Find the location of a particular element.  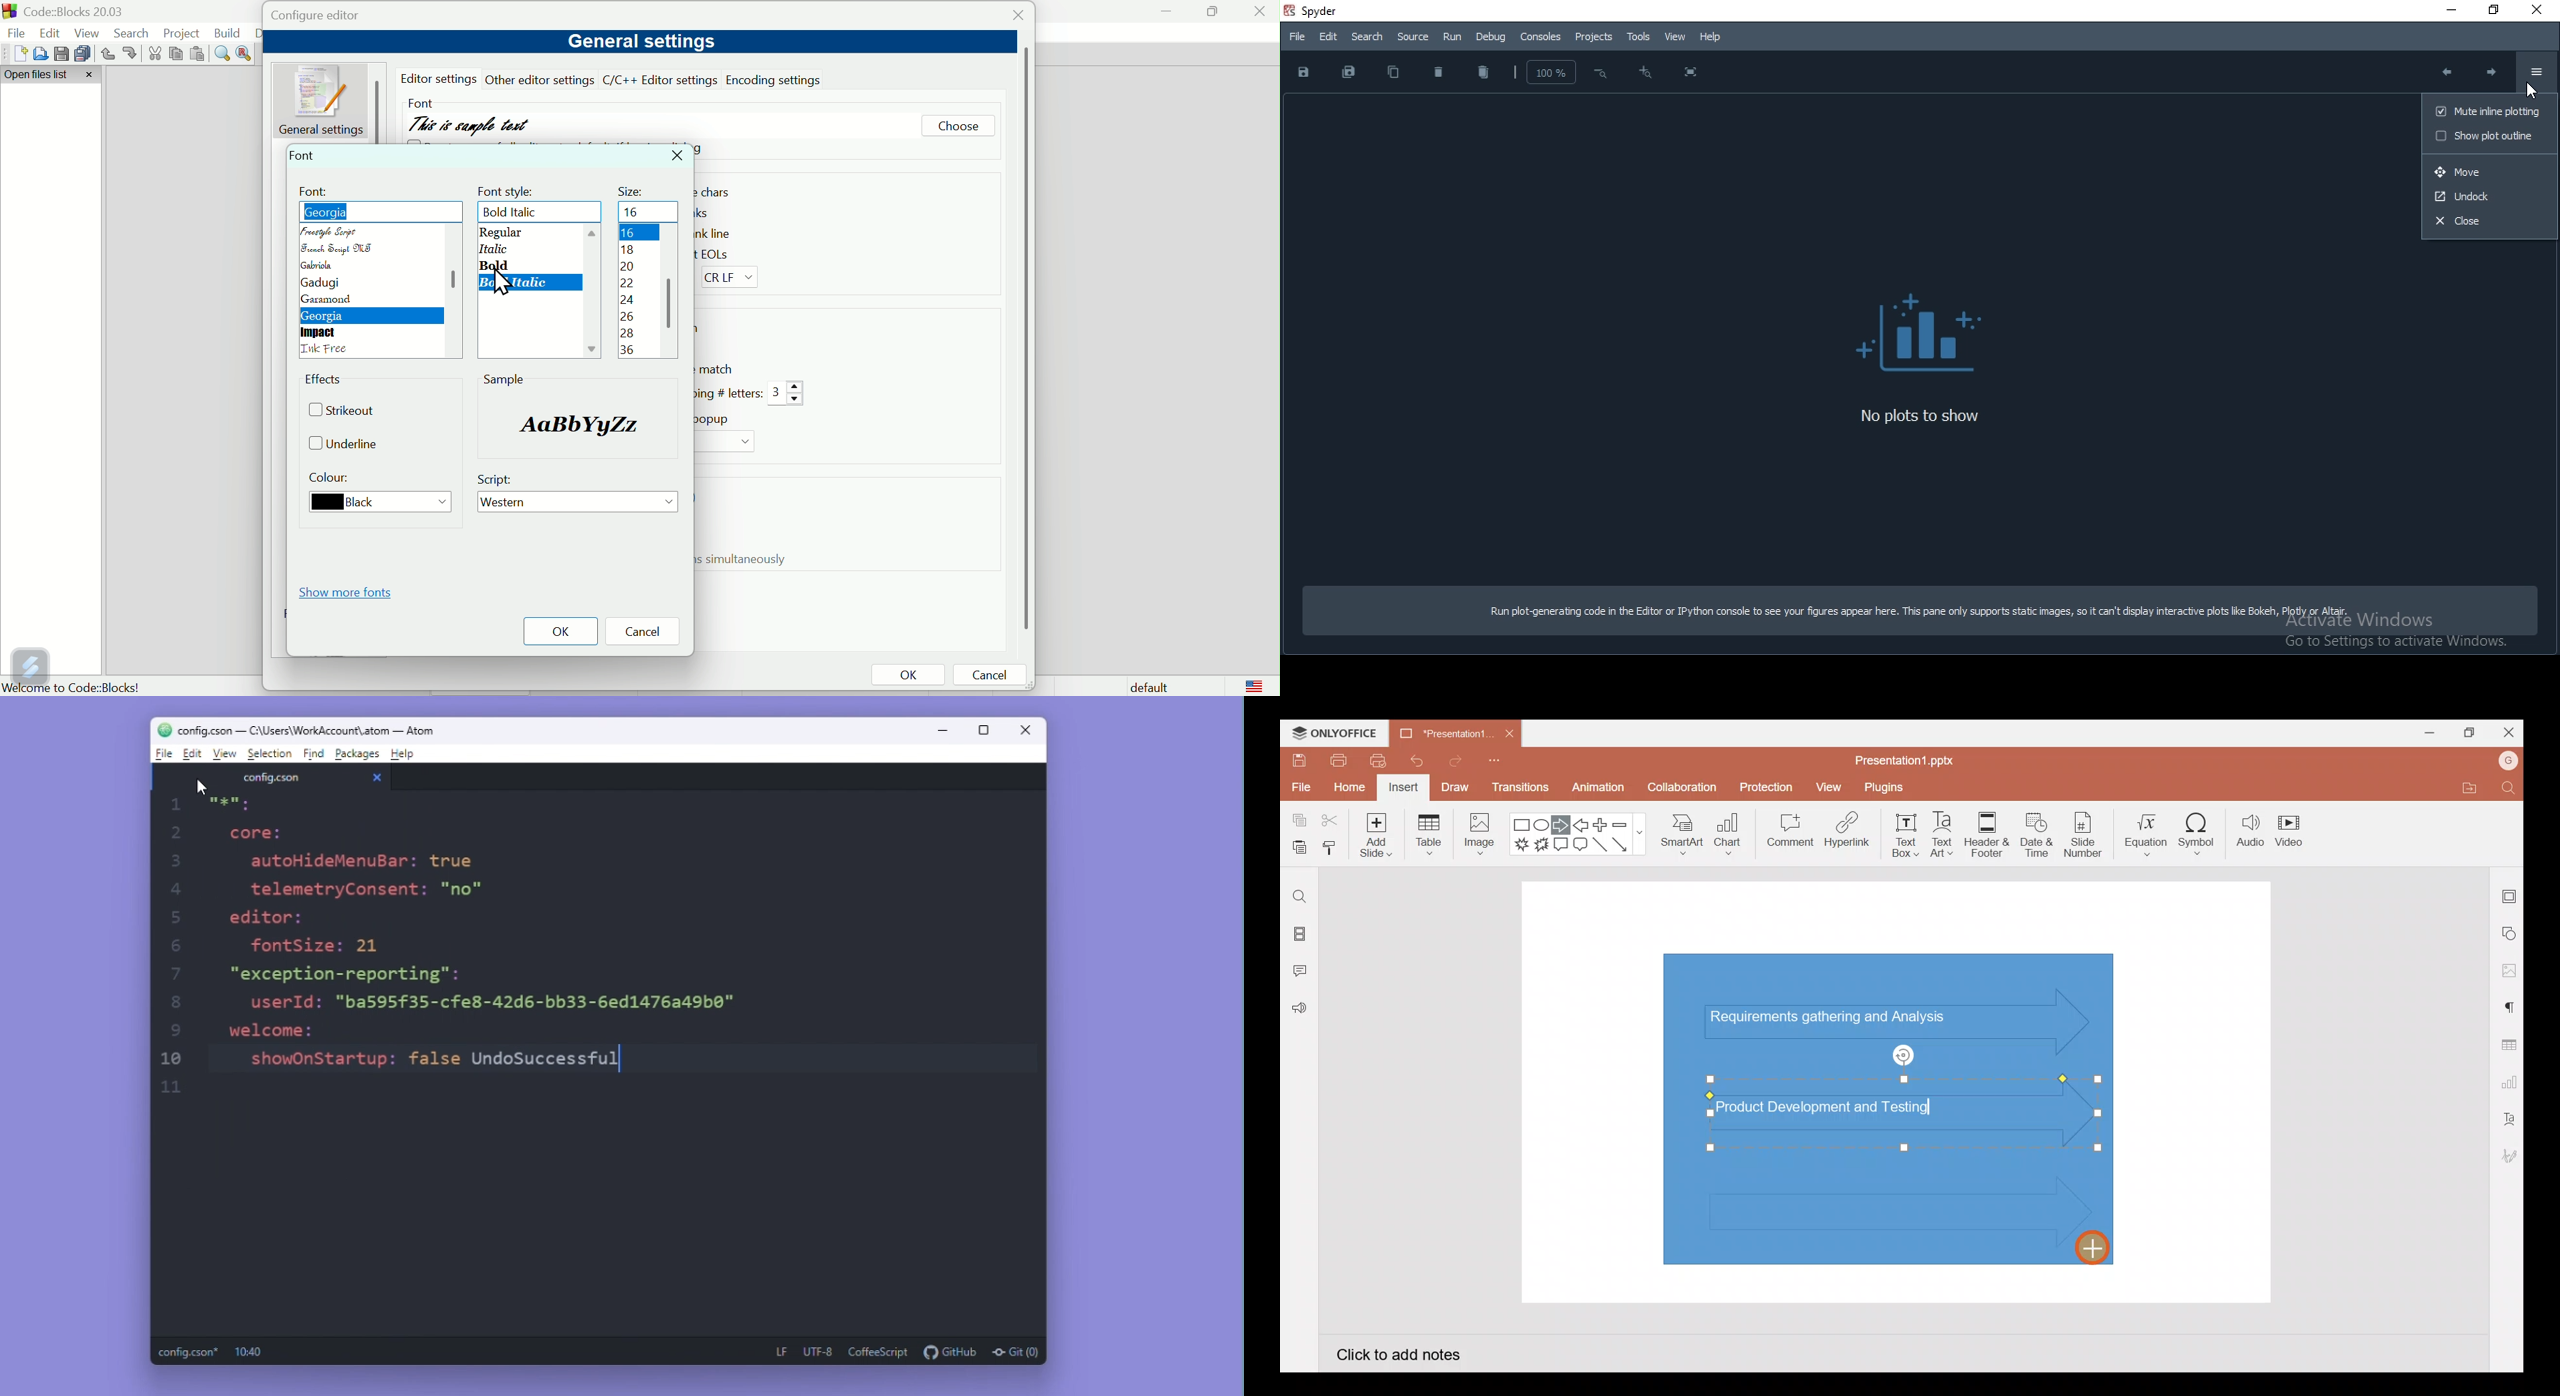

spyder logo is located at coordinates (1288, 13).